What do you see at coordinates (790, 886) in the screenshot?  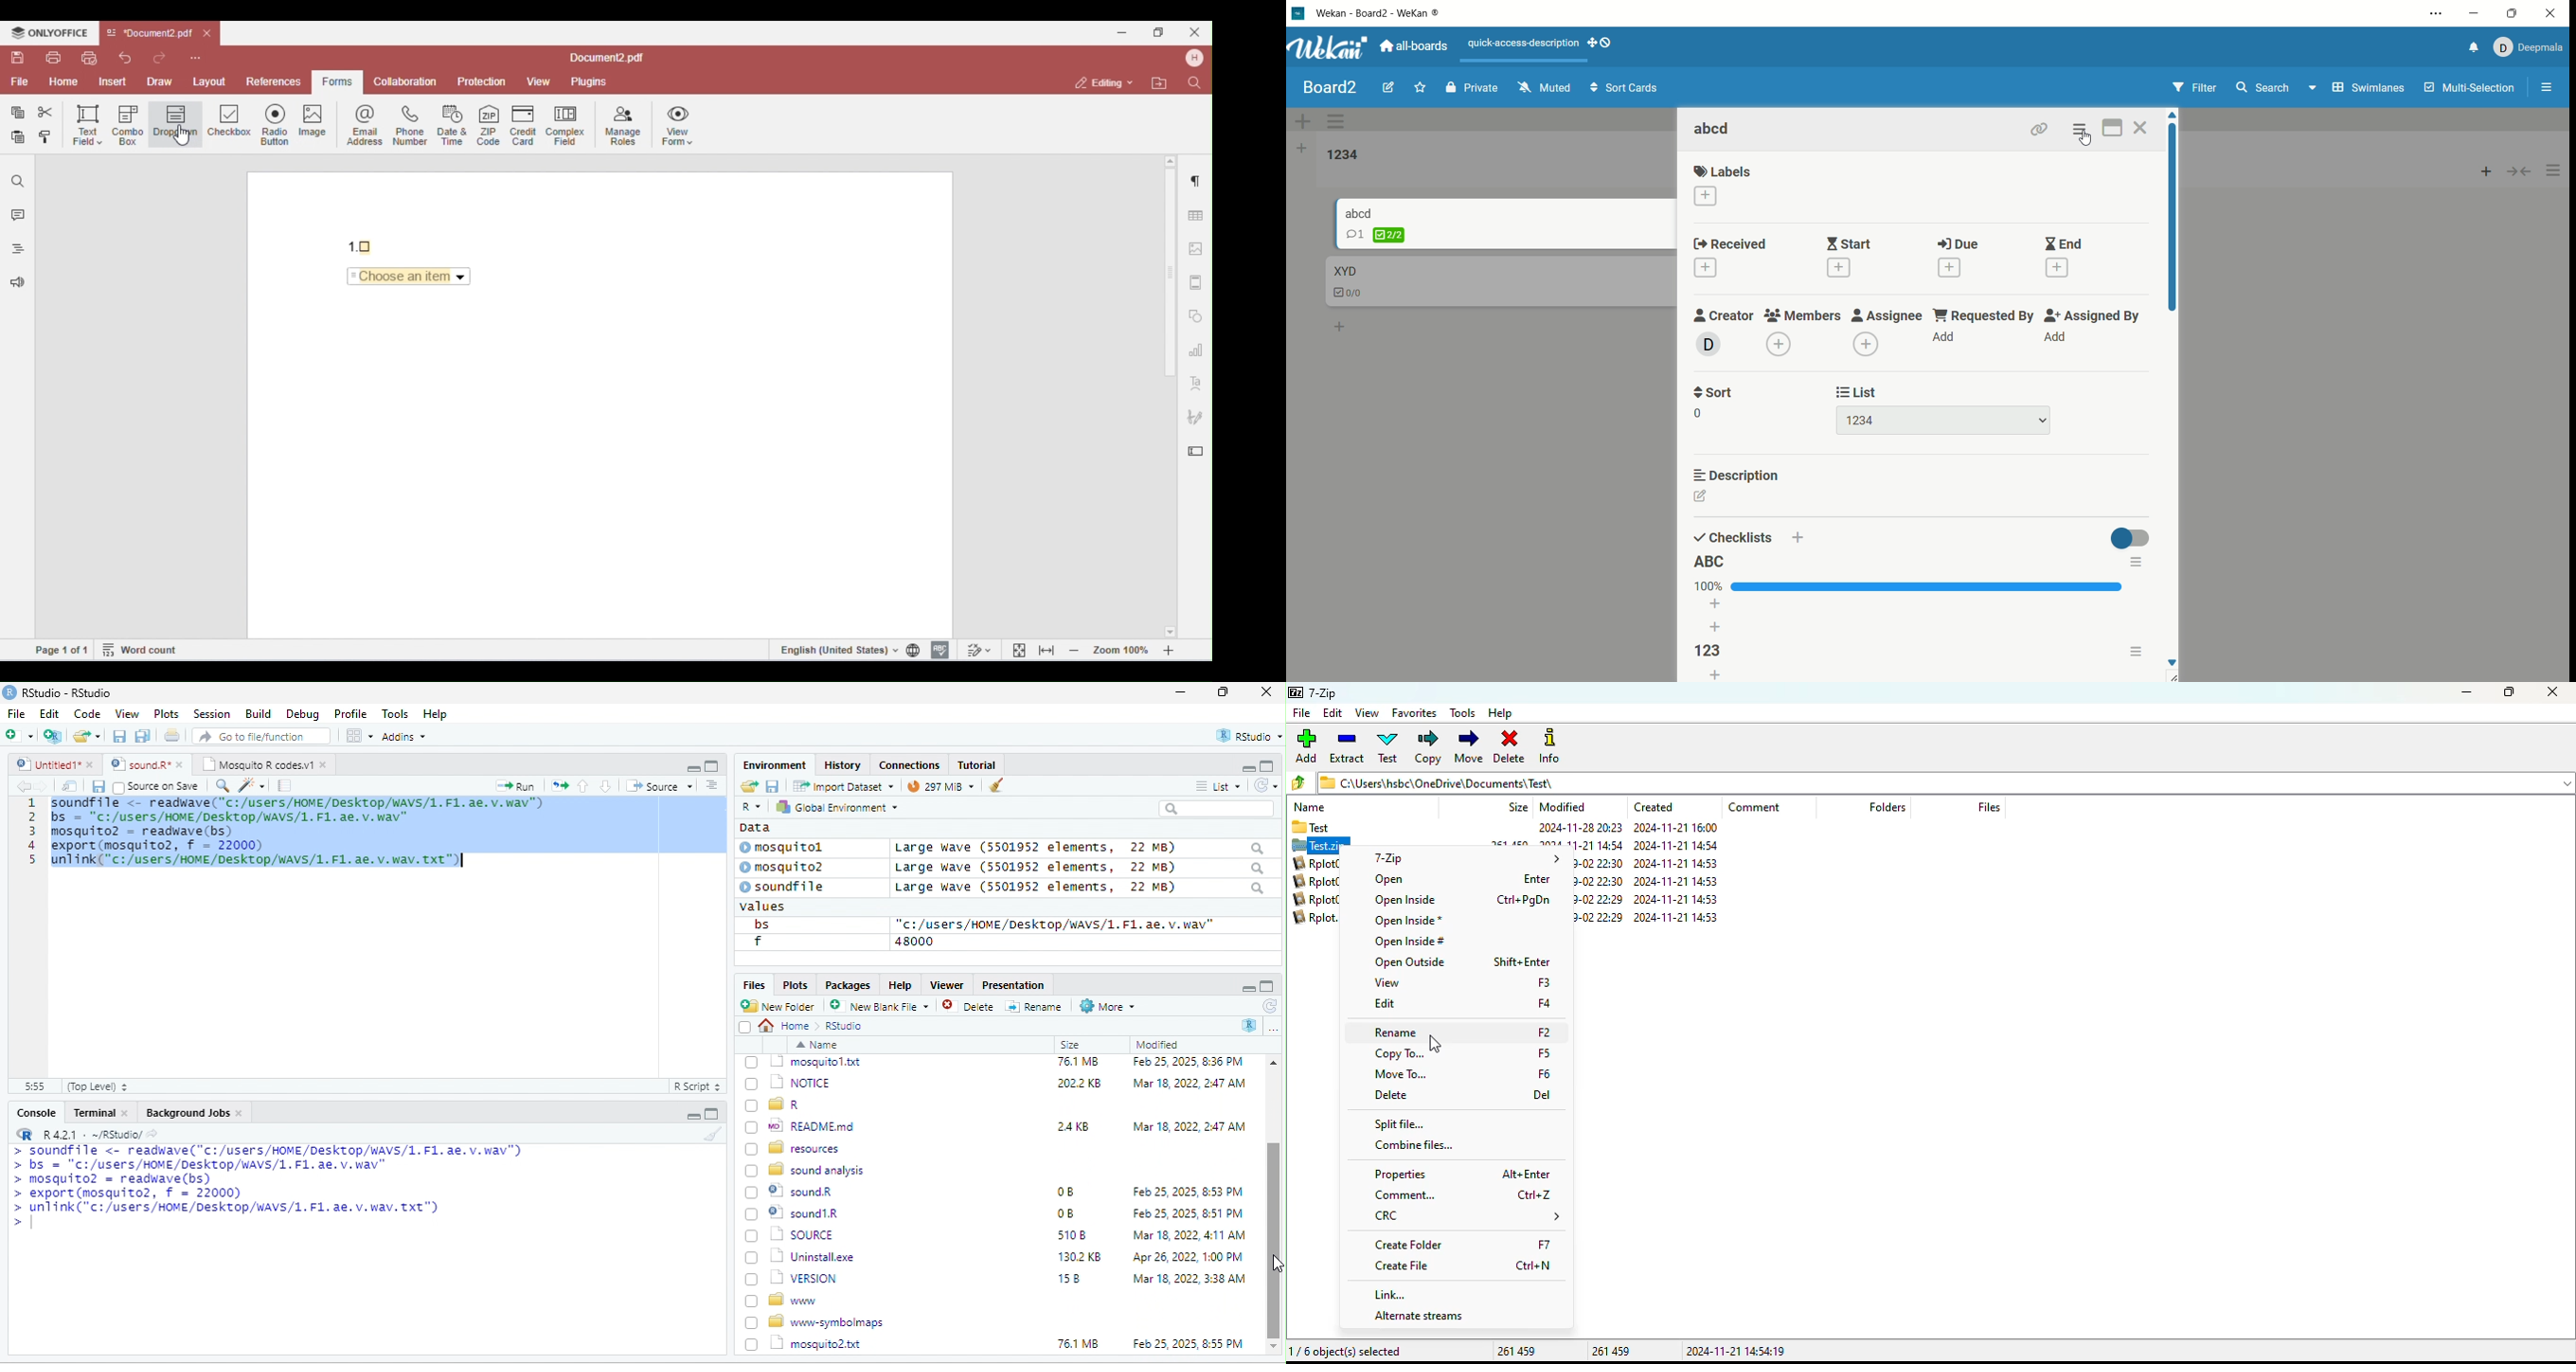 I see `© soundfile` at bounding box center [790, 886].